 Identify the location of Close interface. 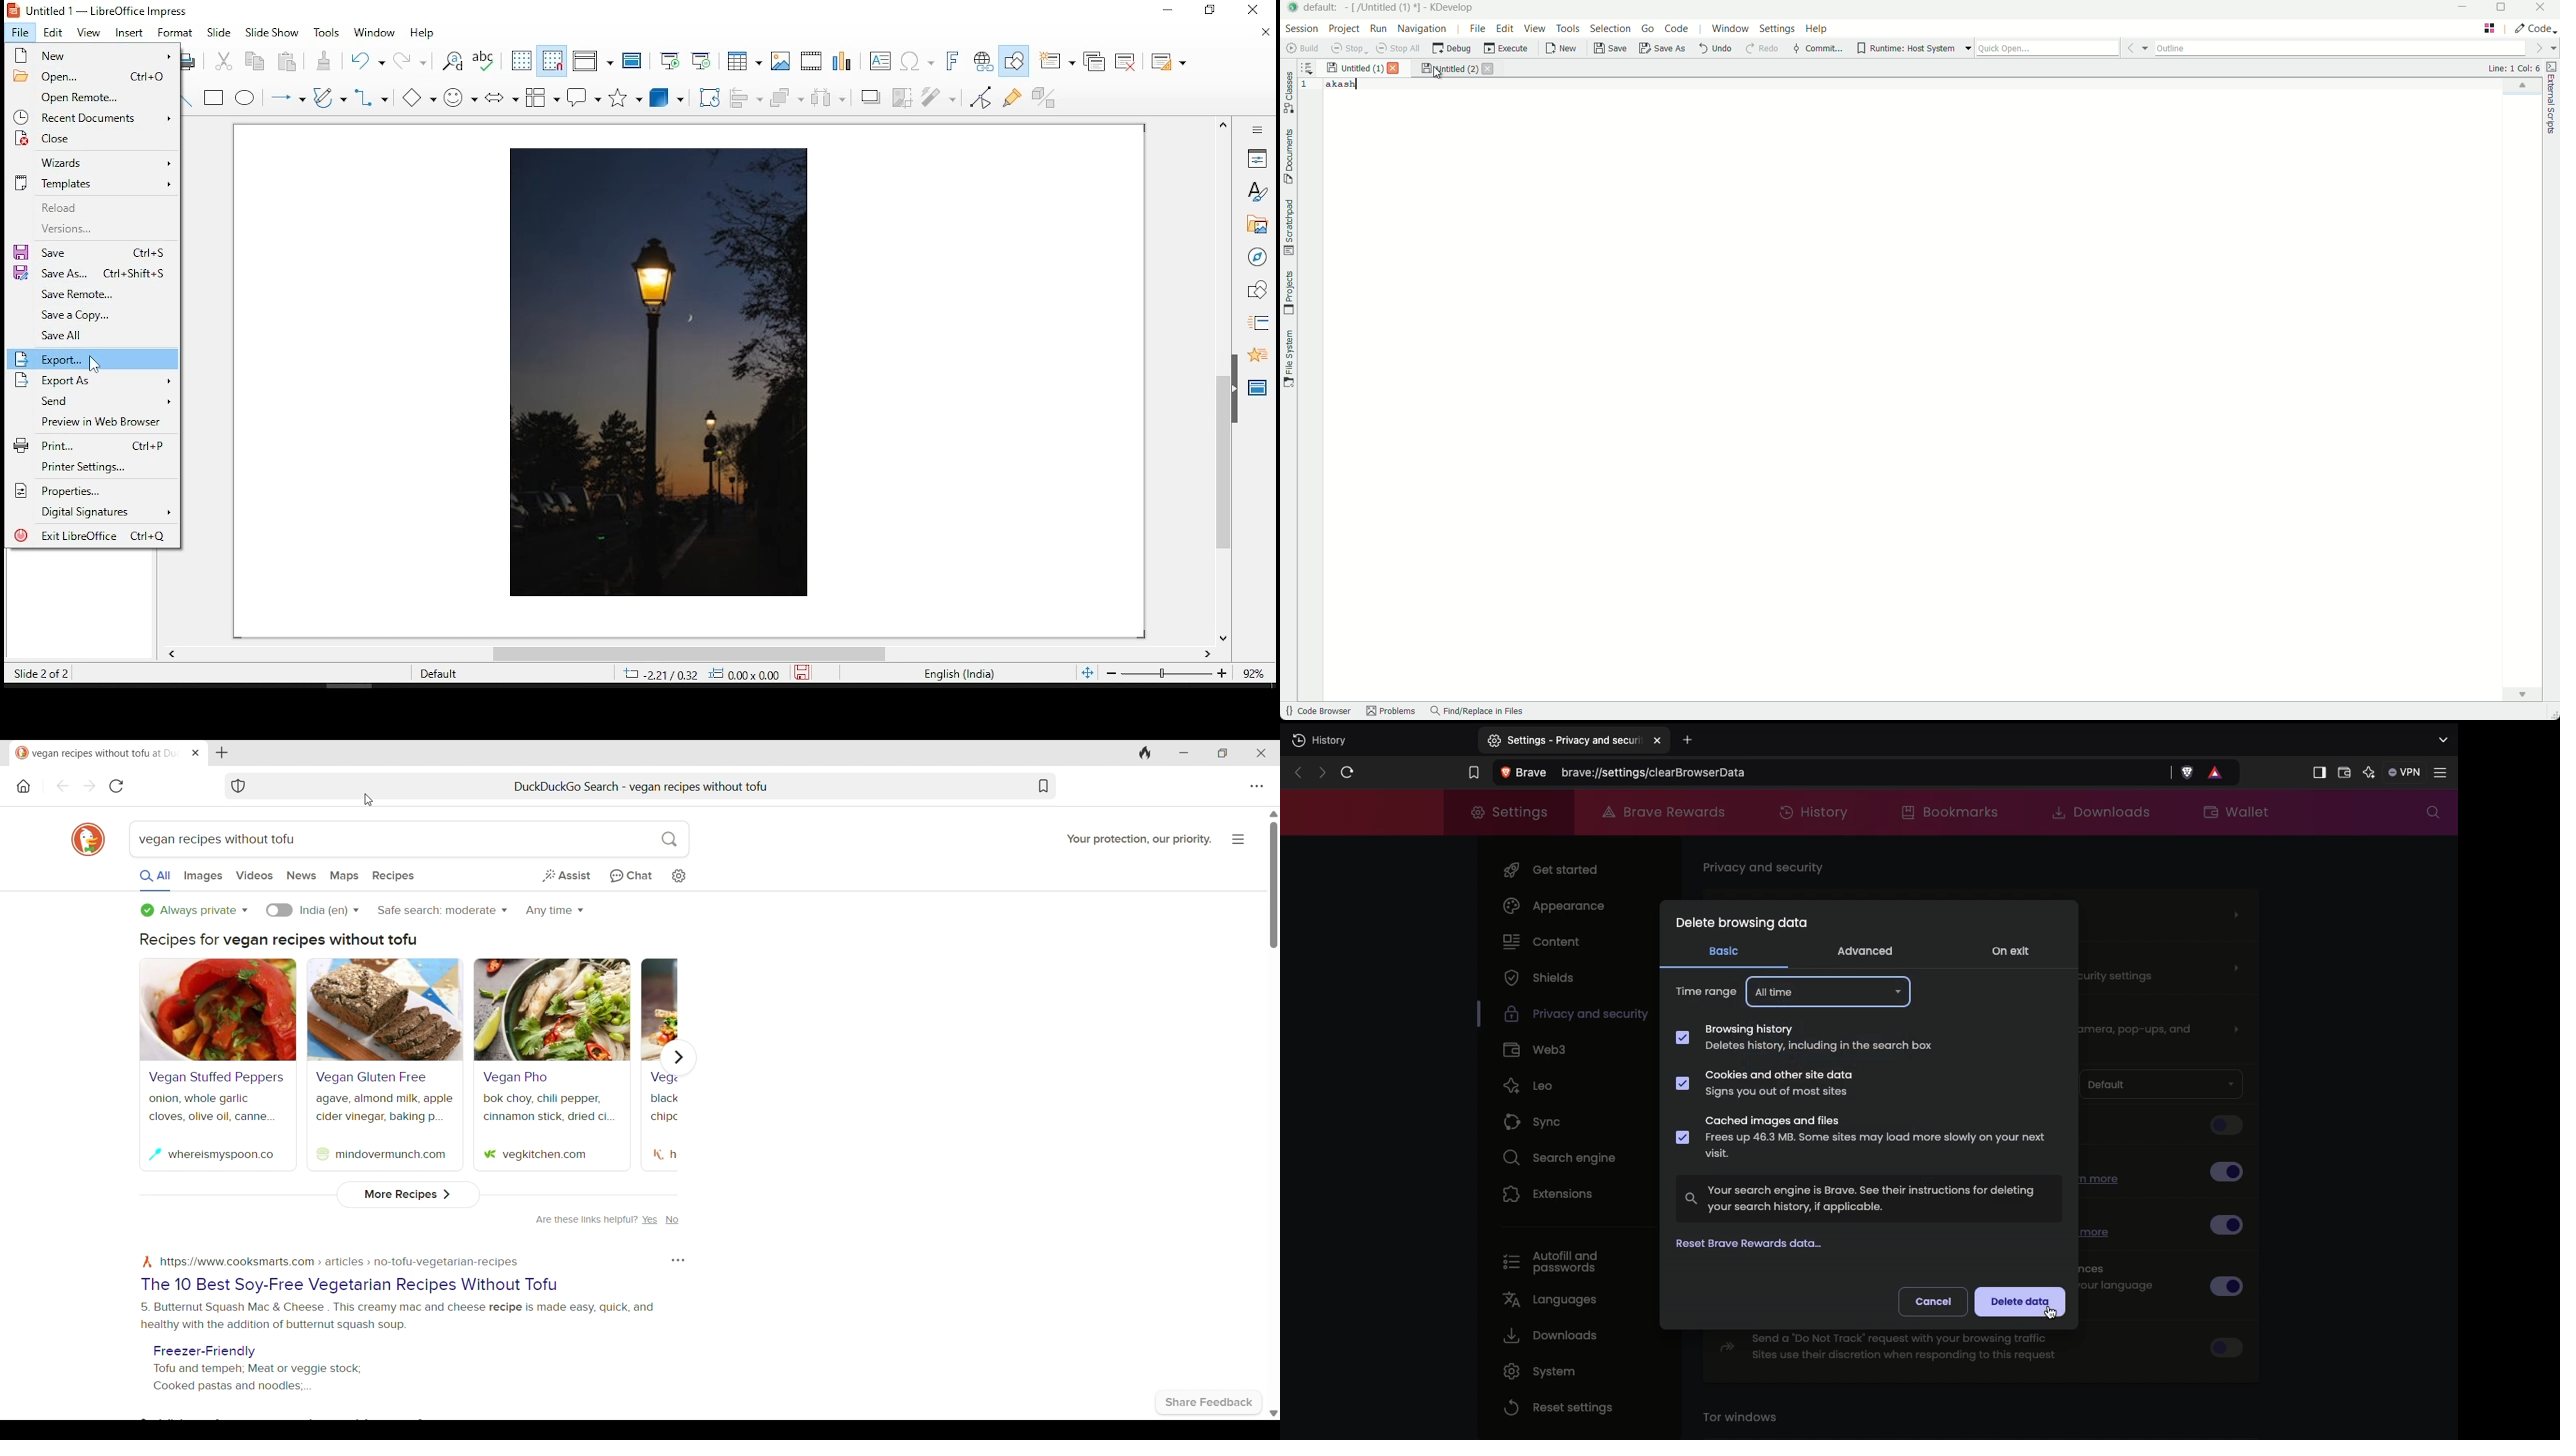
(1261, 753).